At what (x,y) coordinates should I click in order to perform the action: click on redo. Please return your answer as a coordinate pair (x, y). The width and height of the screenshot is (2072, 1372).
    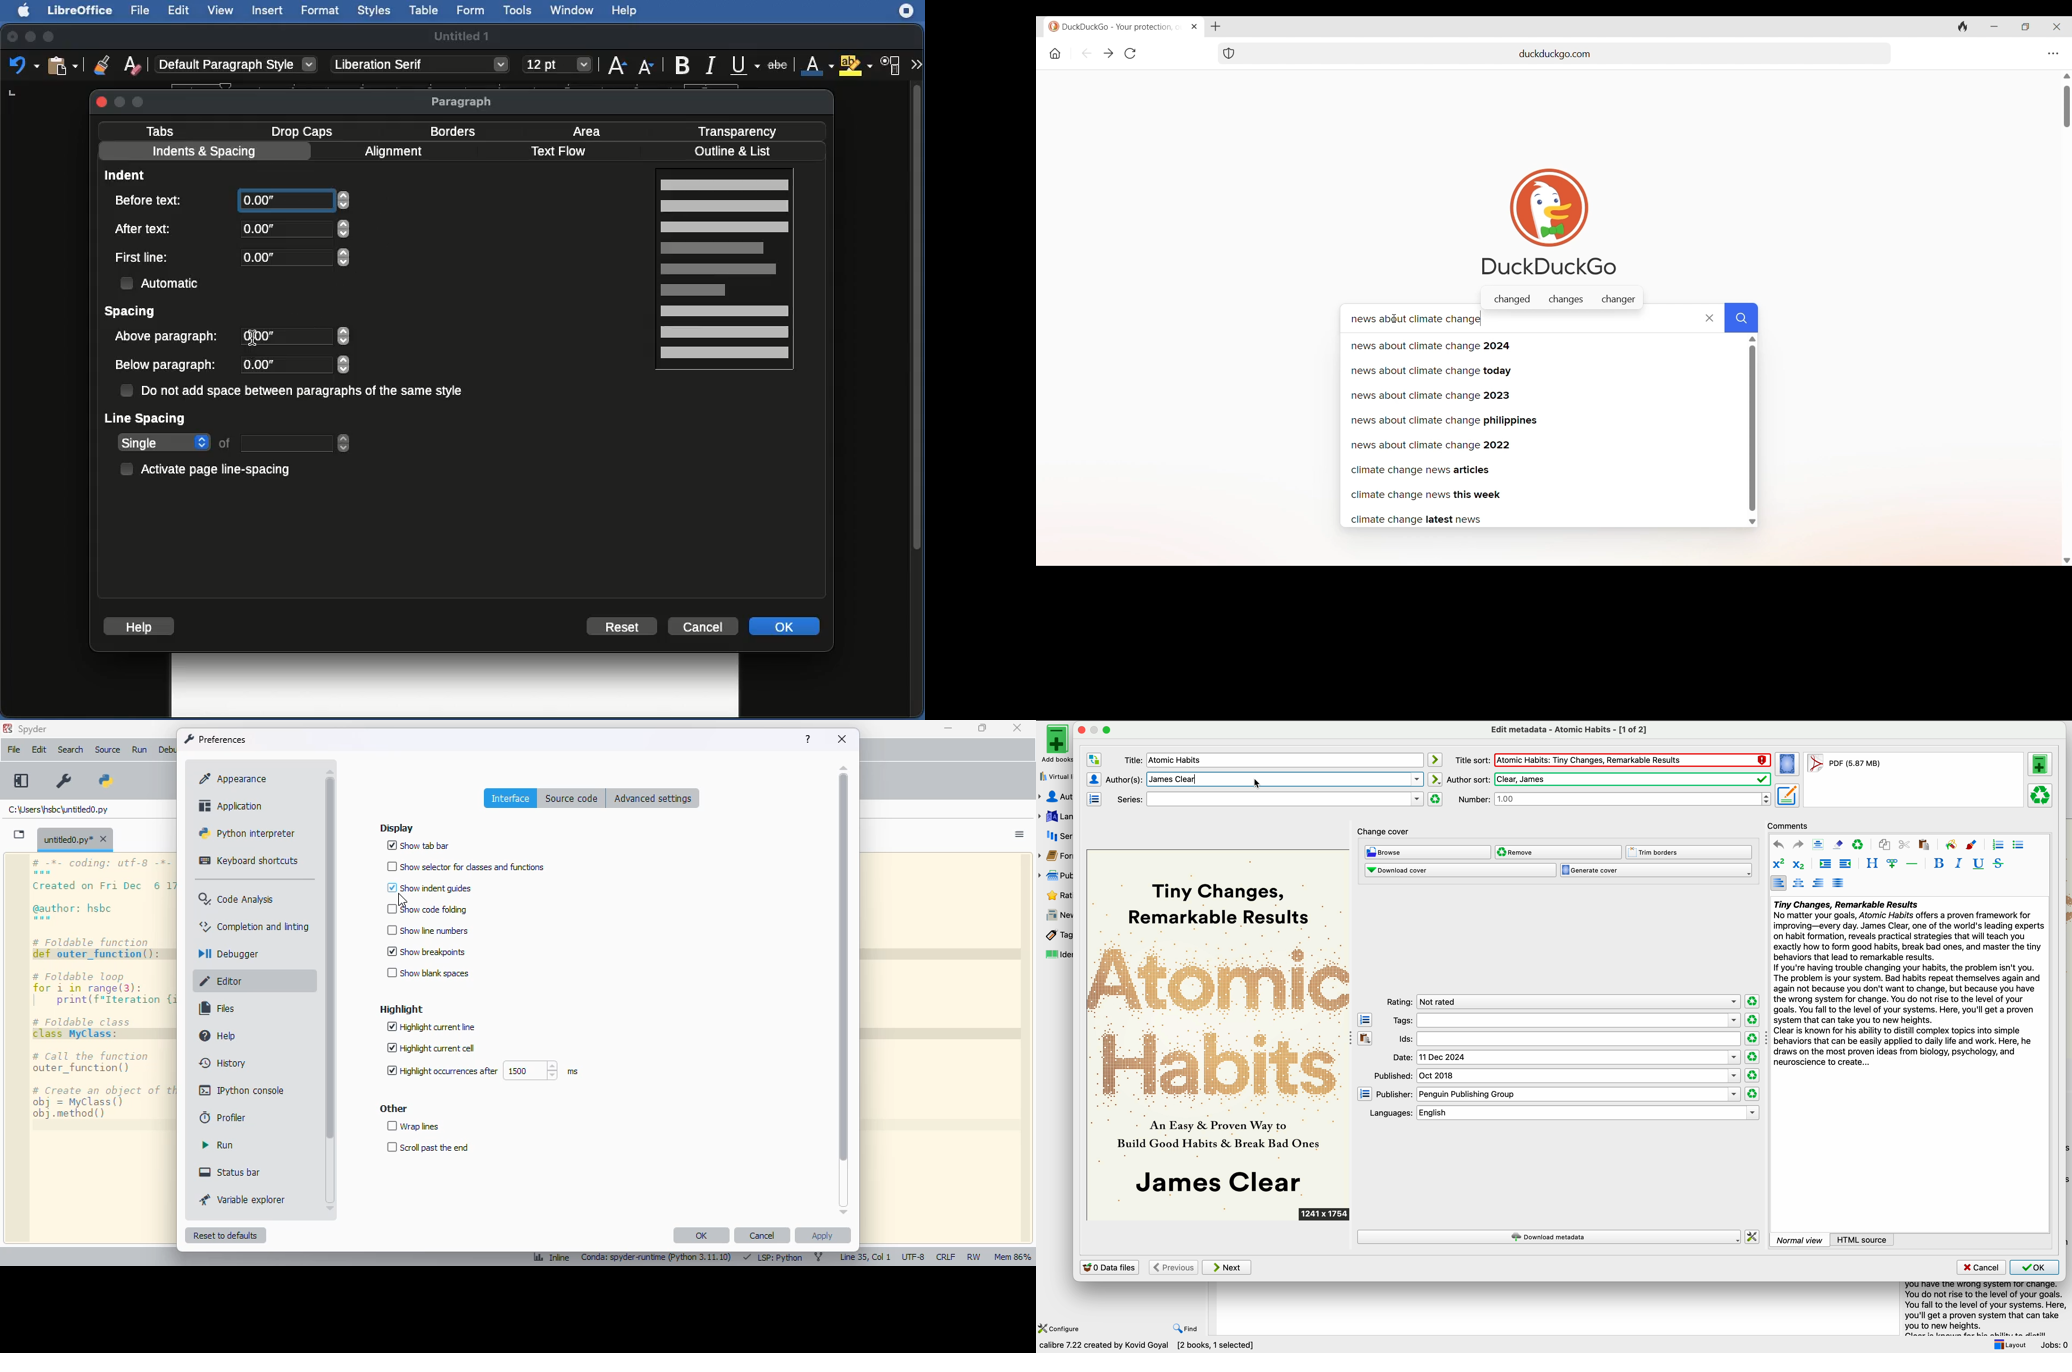
    Looking at the image, I should click on (1798, 845).